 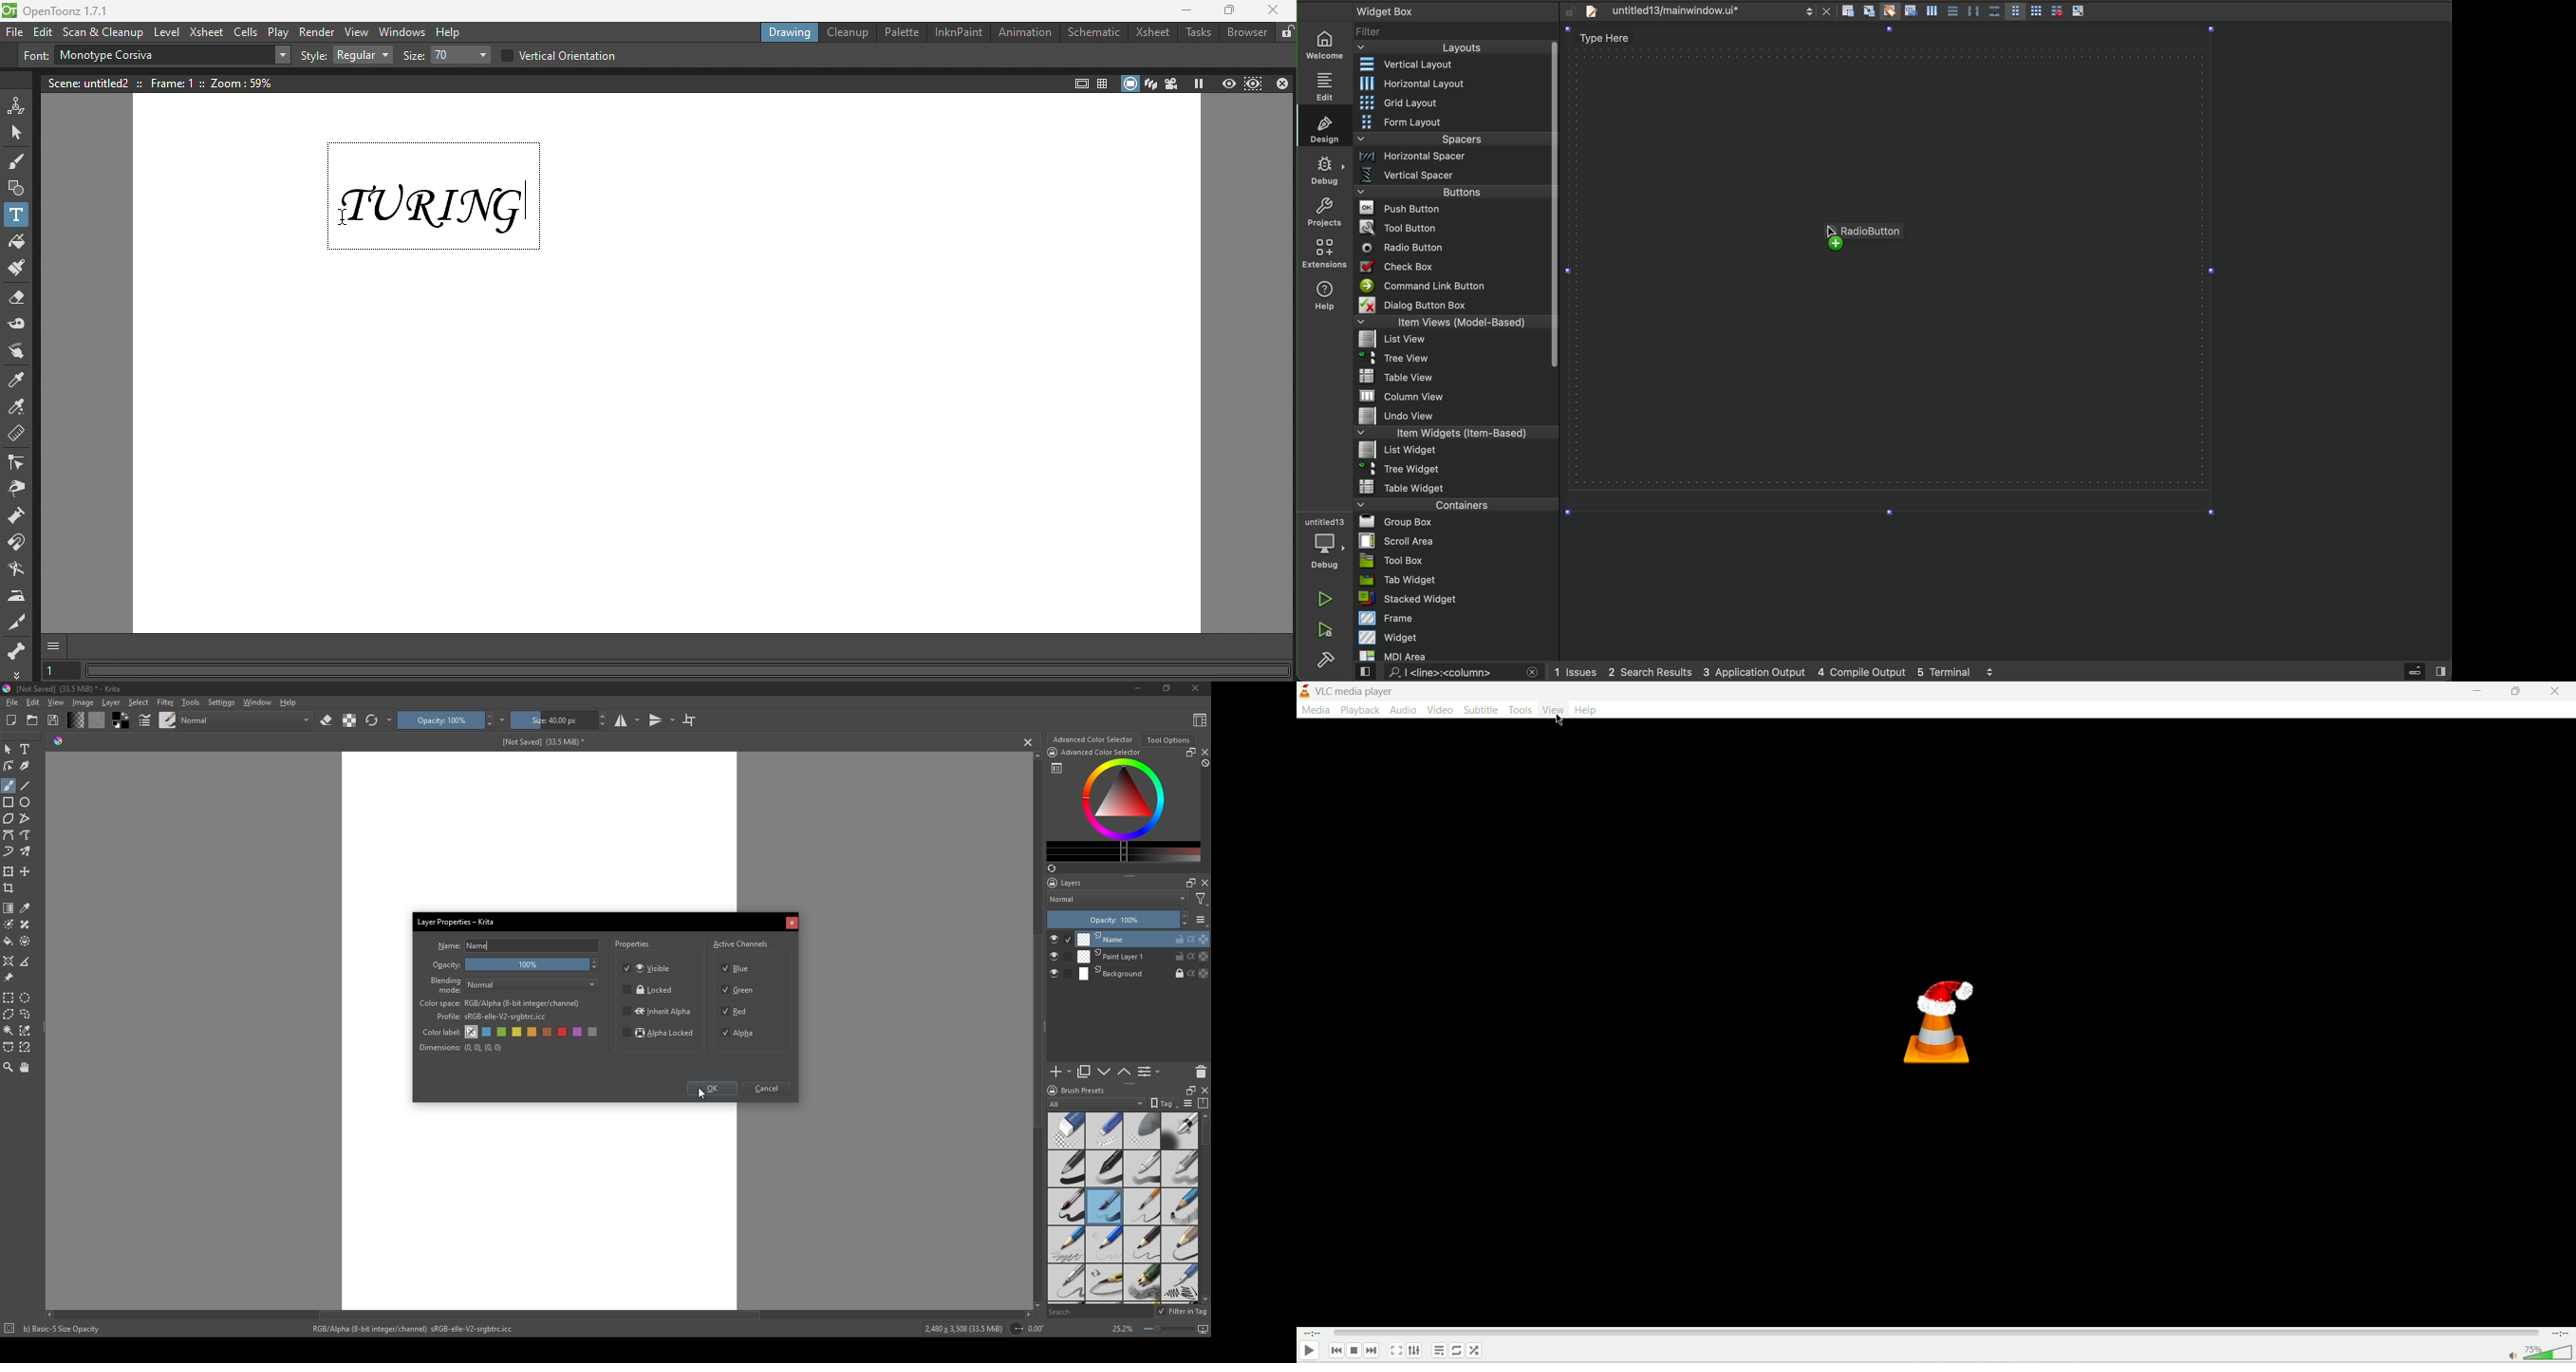 What do you see at coordinates (69, 689) in the screenshot?
I see `[Not Saved] (33.5 MiB) - Krita` at bounding box center [69, 689].